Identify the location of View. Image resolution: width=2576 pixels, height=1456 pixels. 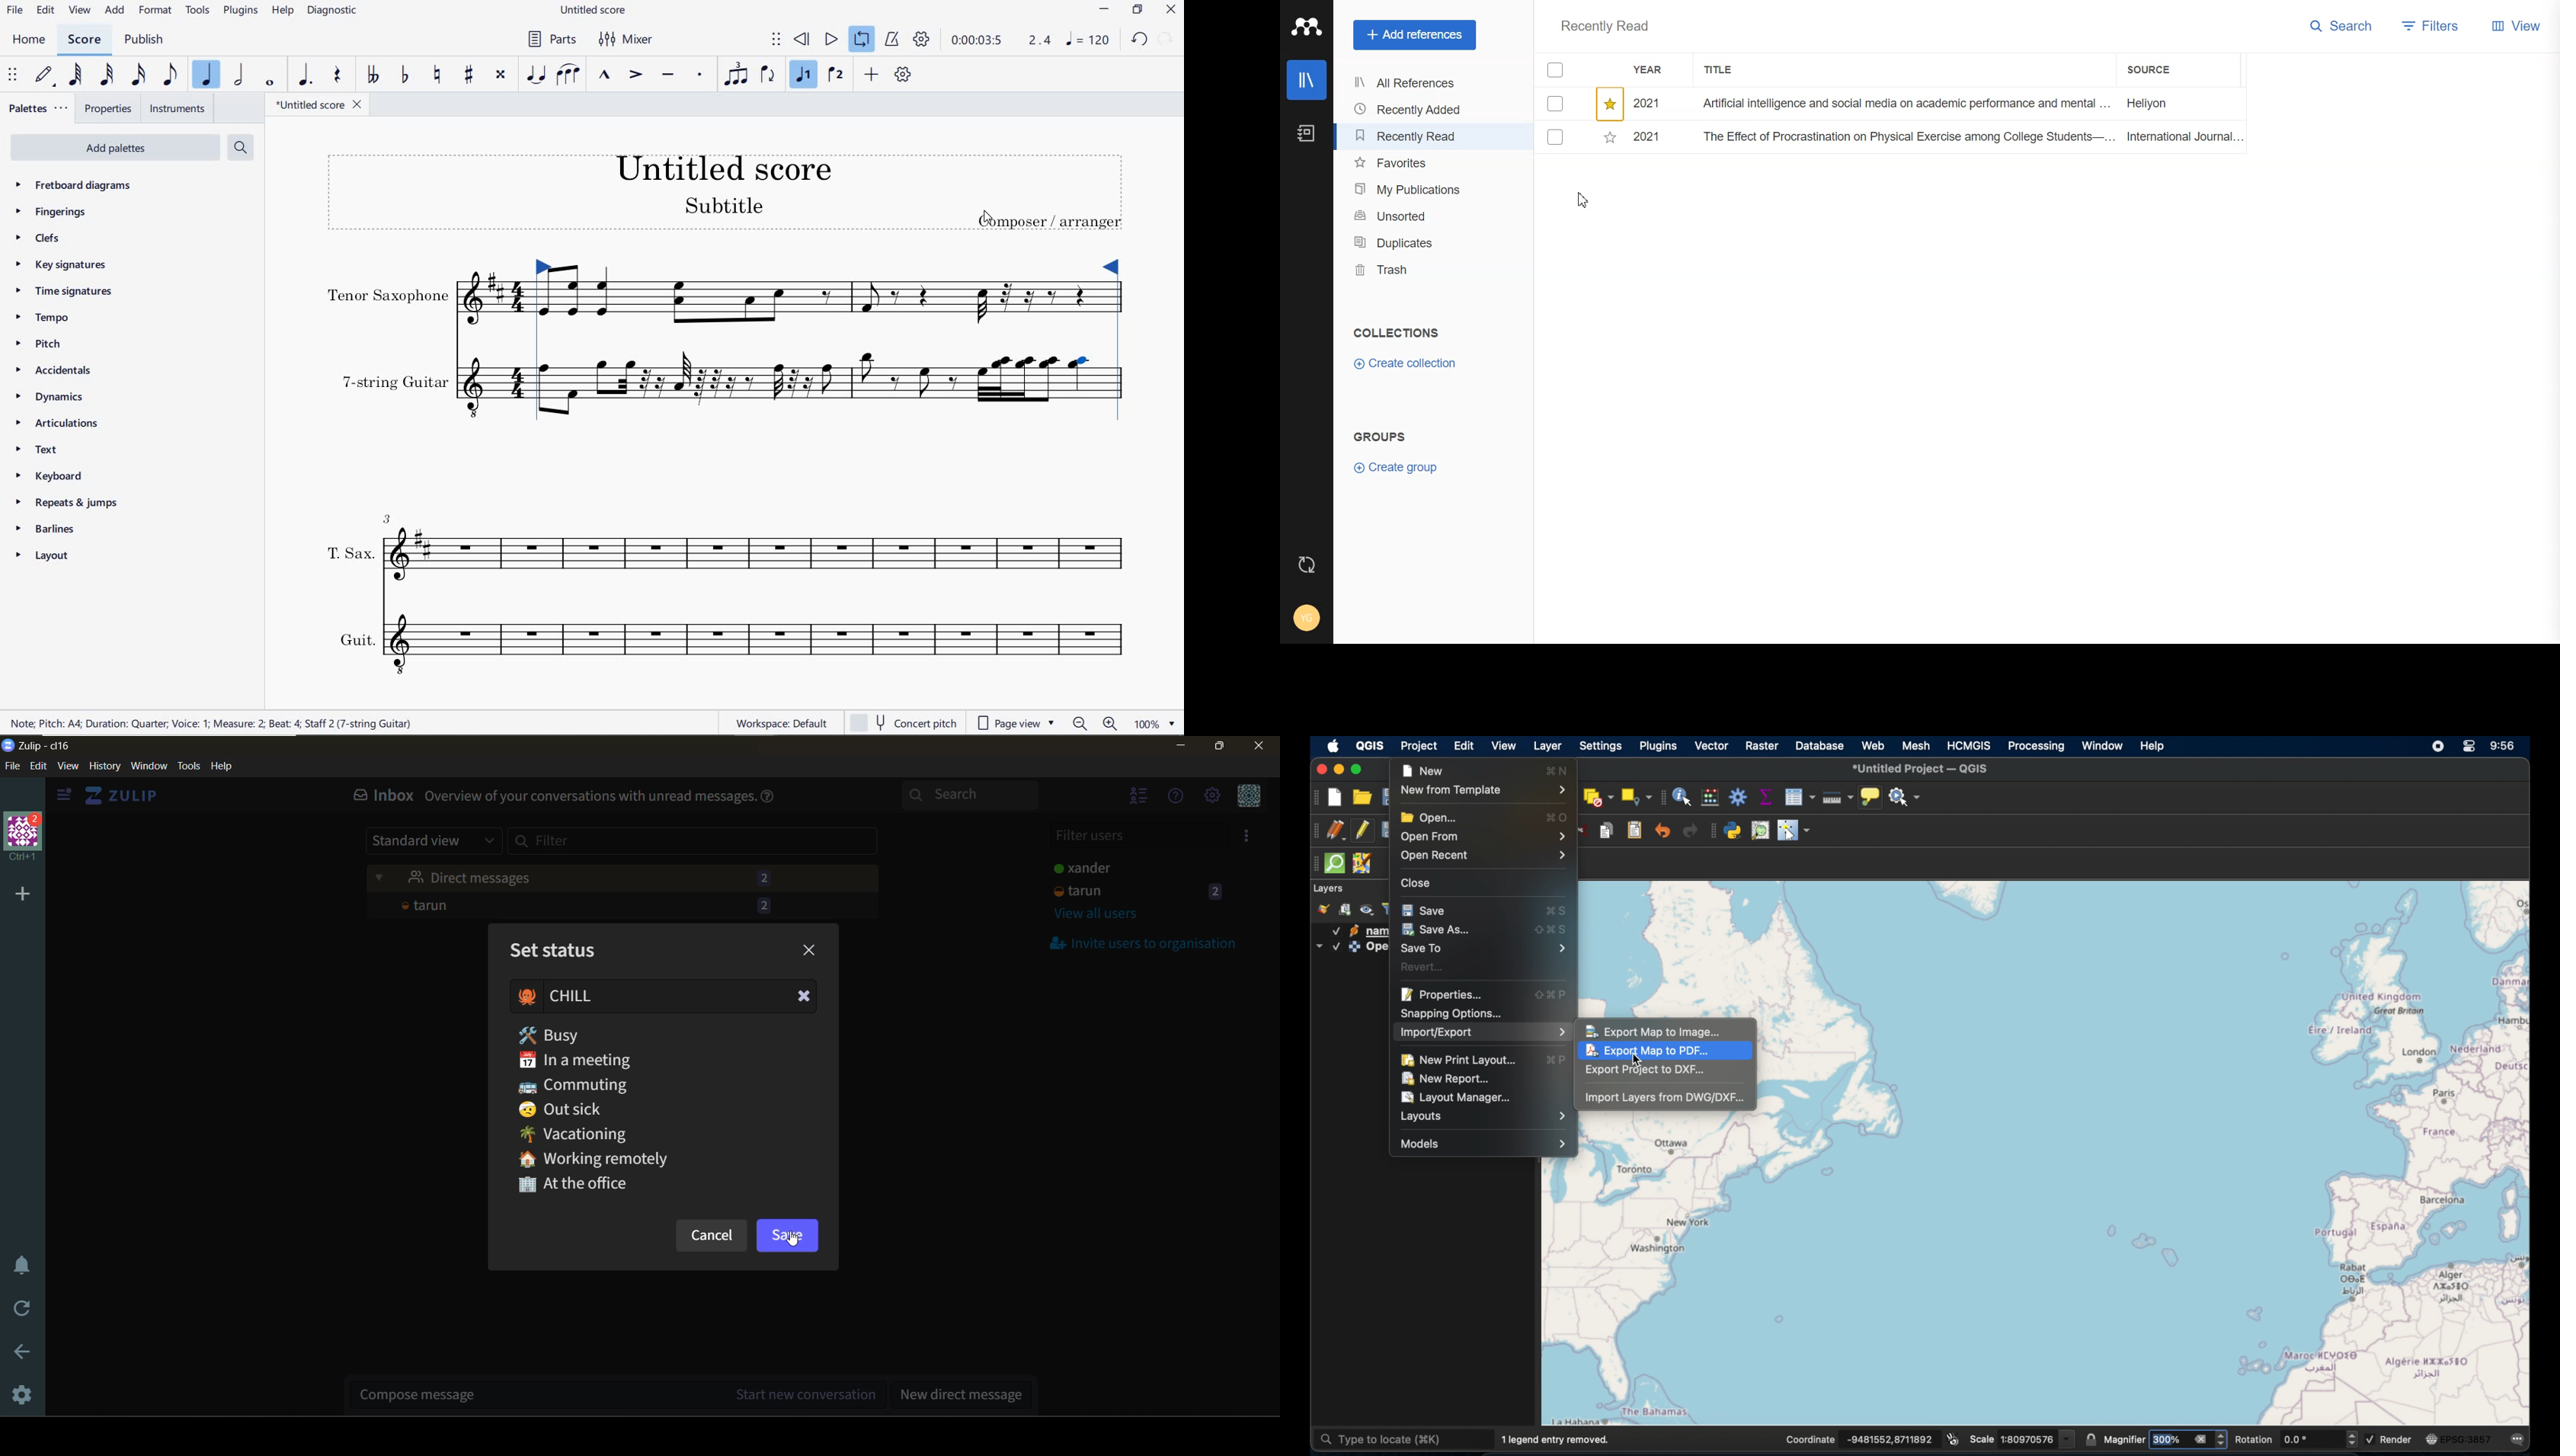
(2518, 26).